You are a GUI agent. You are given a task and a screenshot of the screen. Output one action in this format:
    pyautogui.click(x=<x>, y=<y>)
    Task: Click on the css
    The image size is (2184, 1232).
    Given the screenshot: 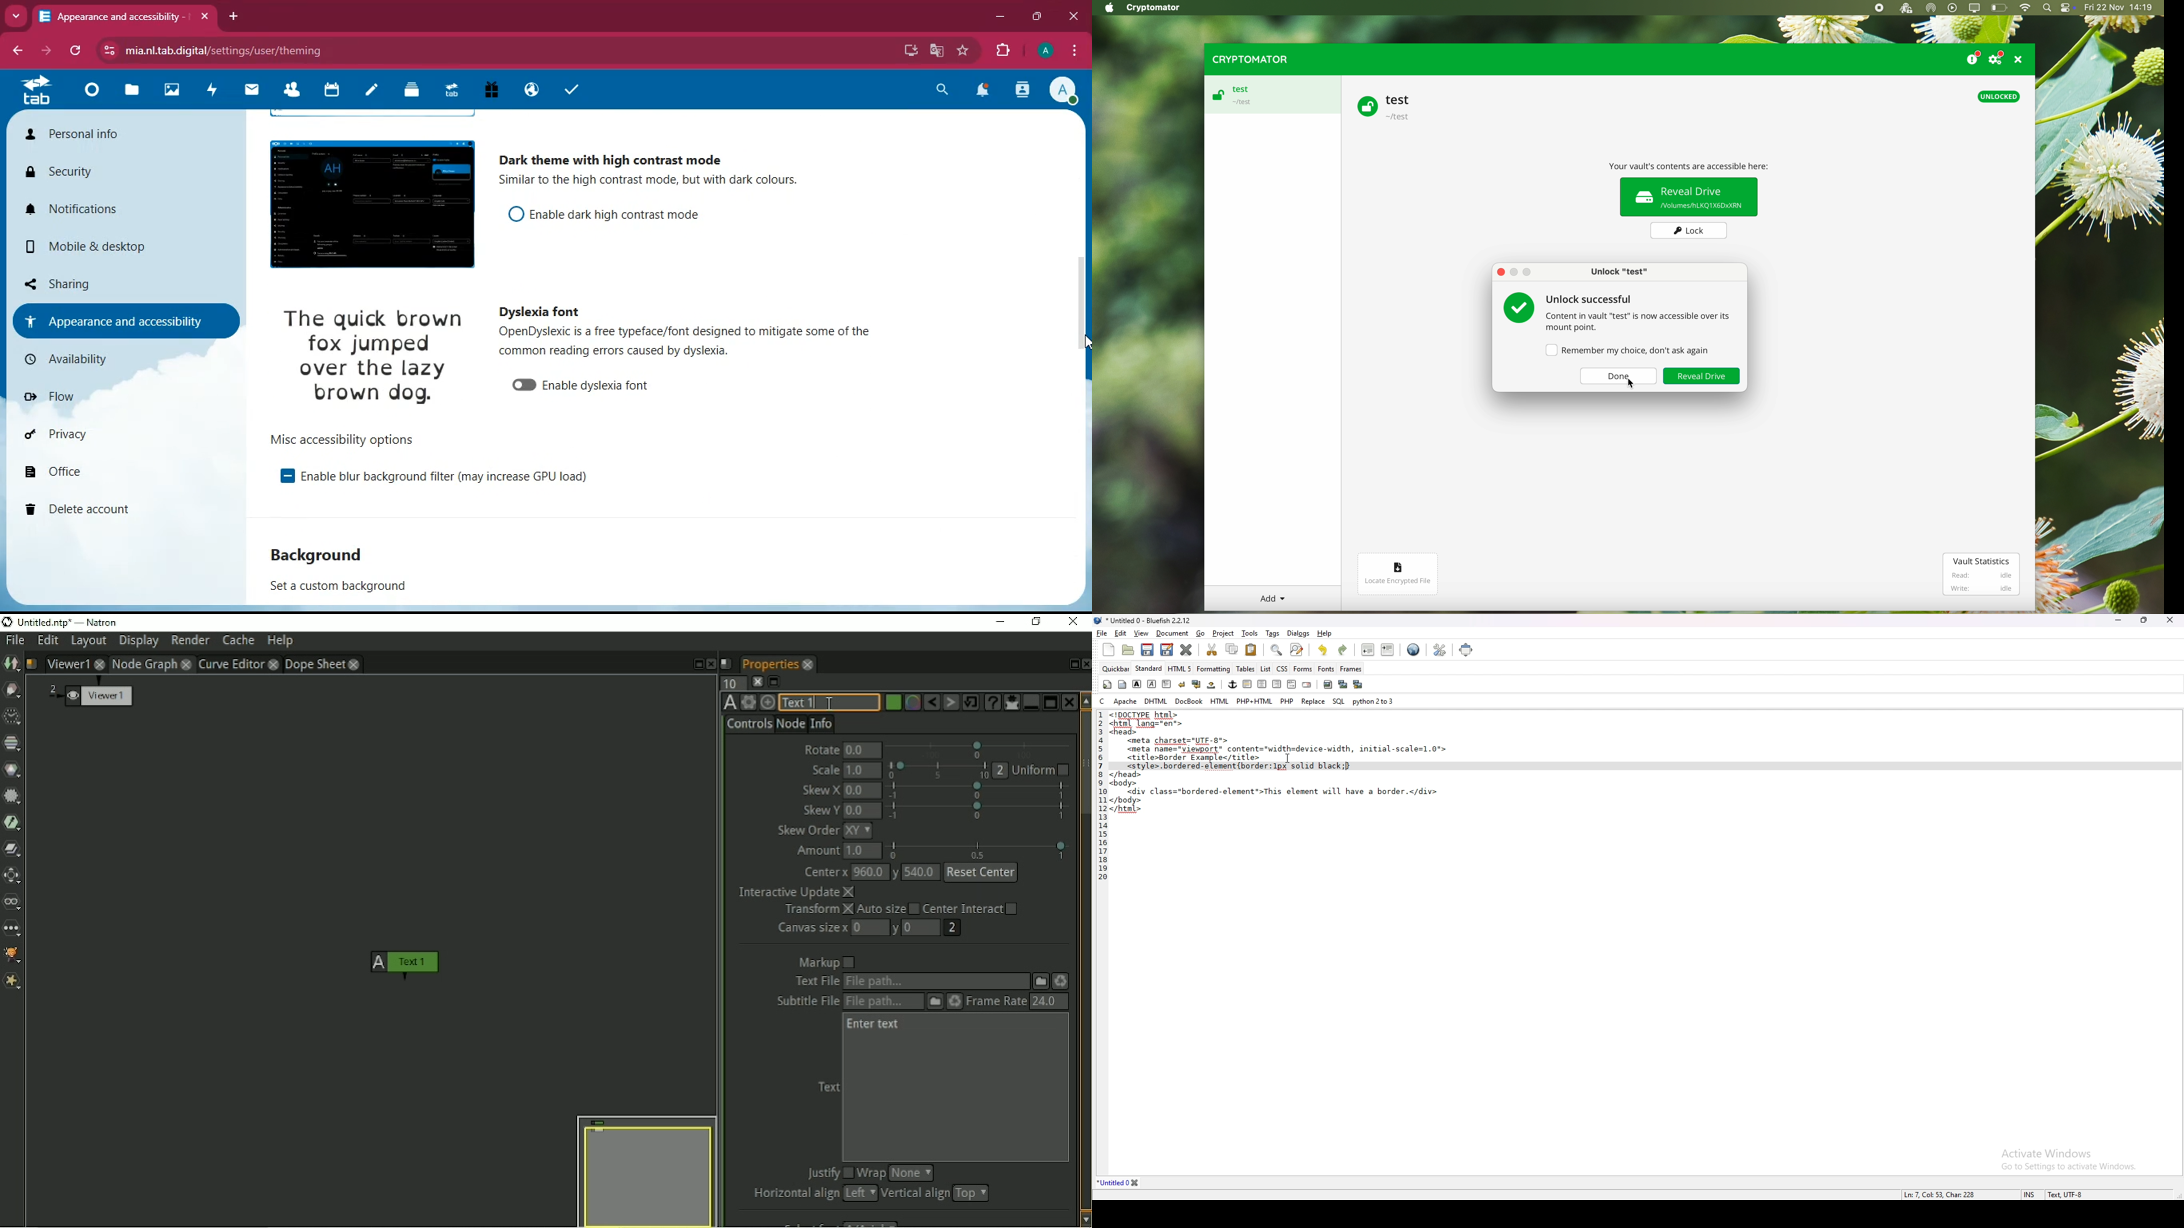 What is the action you would take?
    pyautogui.click(x=1283, y=669)
    